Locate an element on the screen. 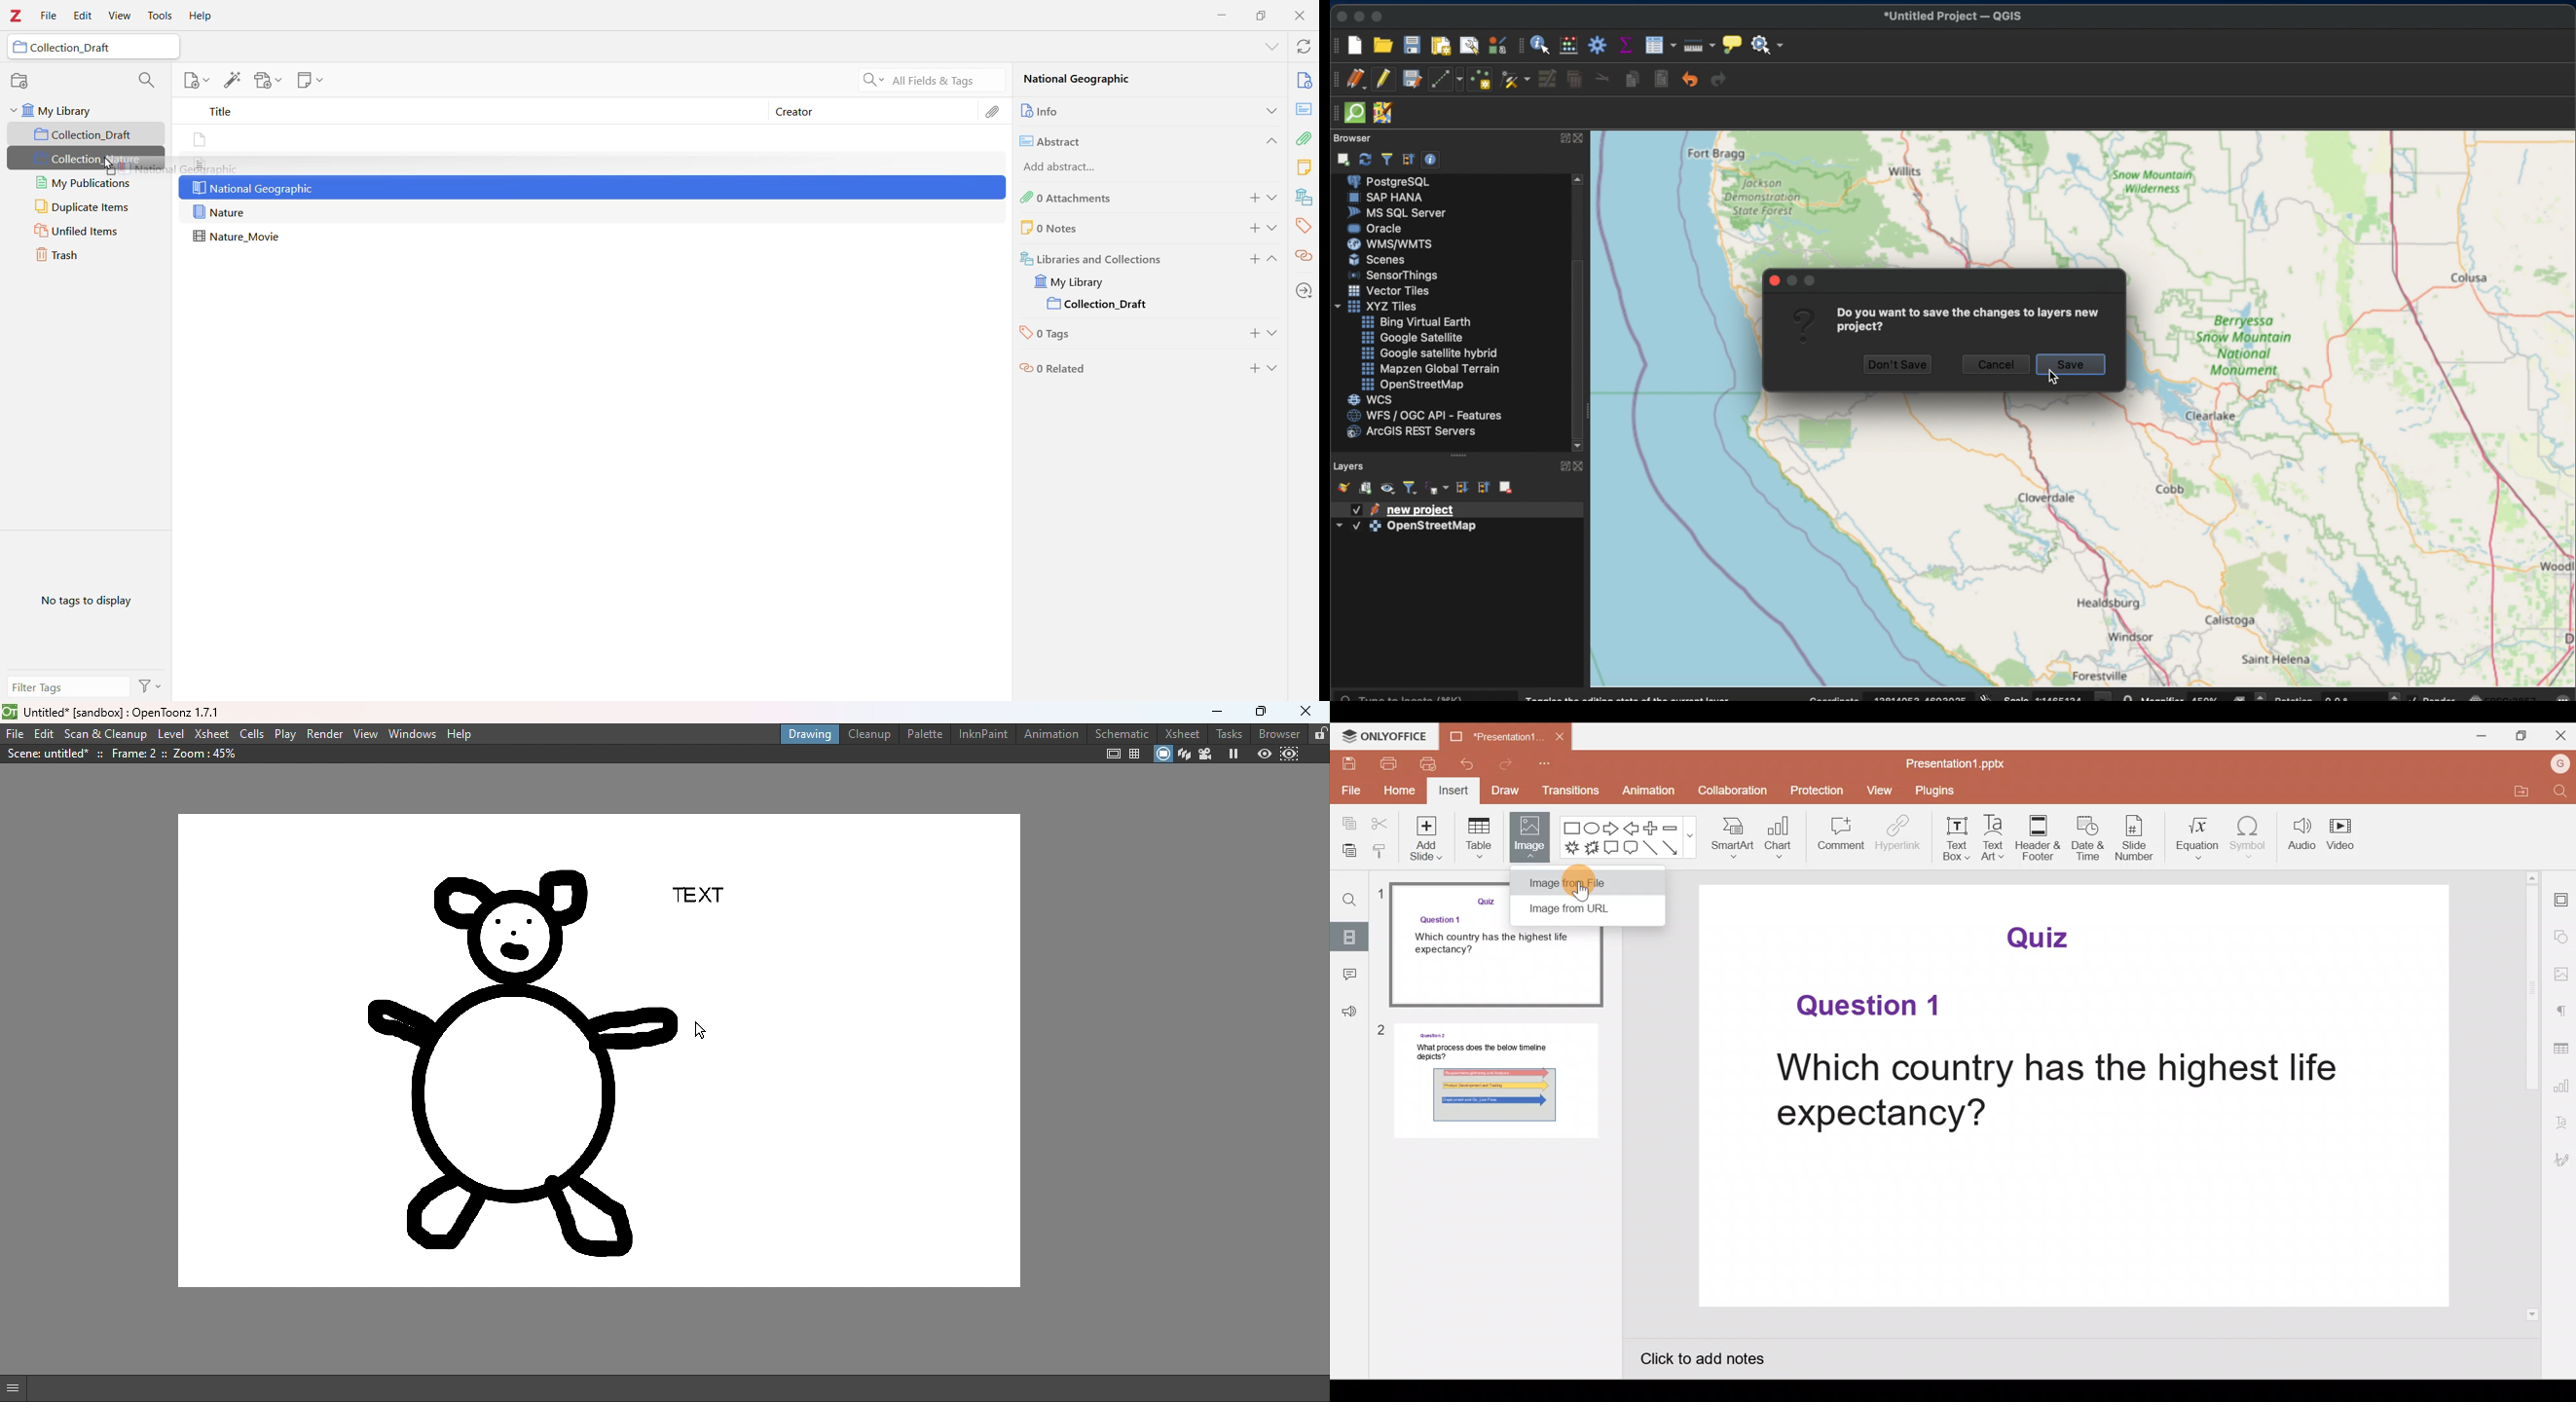 This screenshot has height=1428, width=2576. No tags to display is located at coordinates (85, 600).